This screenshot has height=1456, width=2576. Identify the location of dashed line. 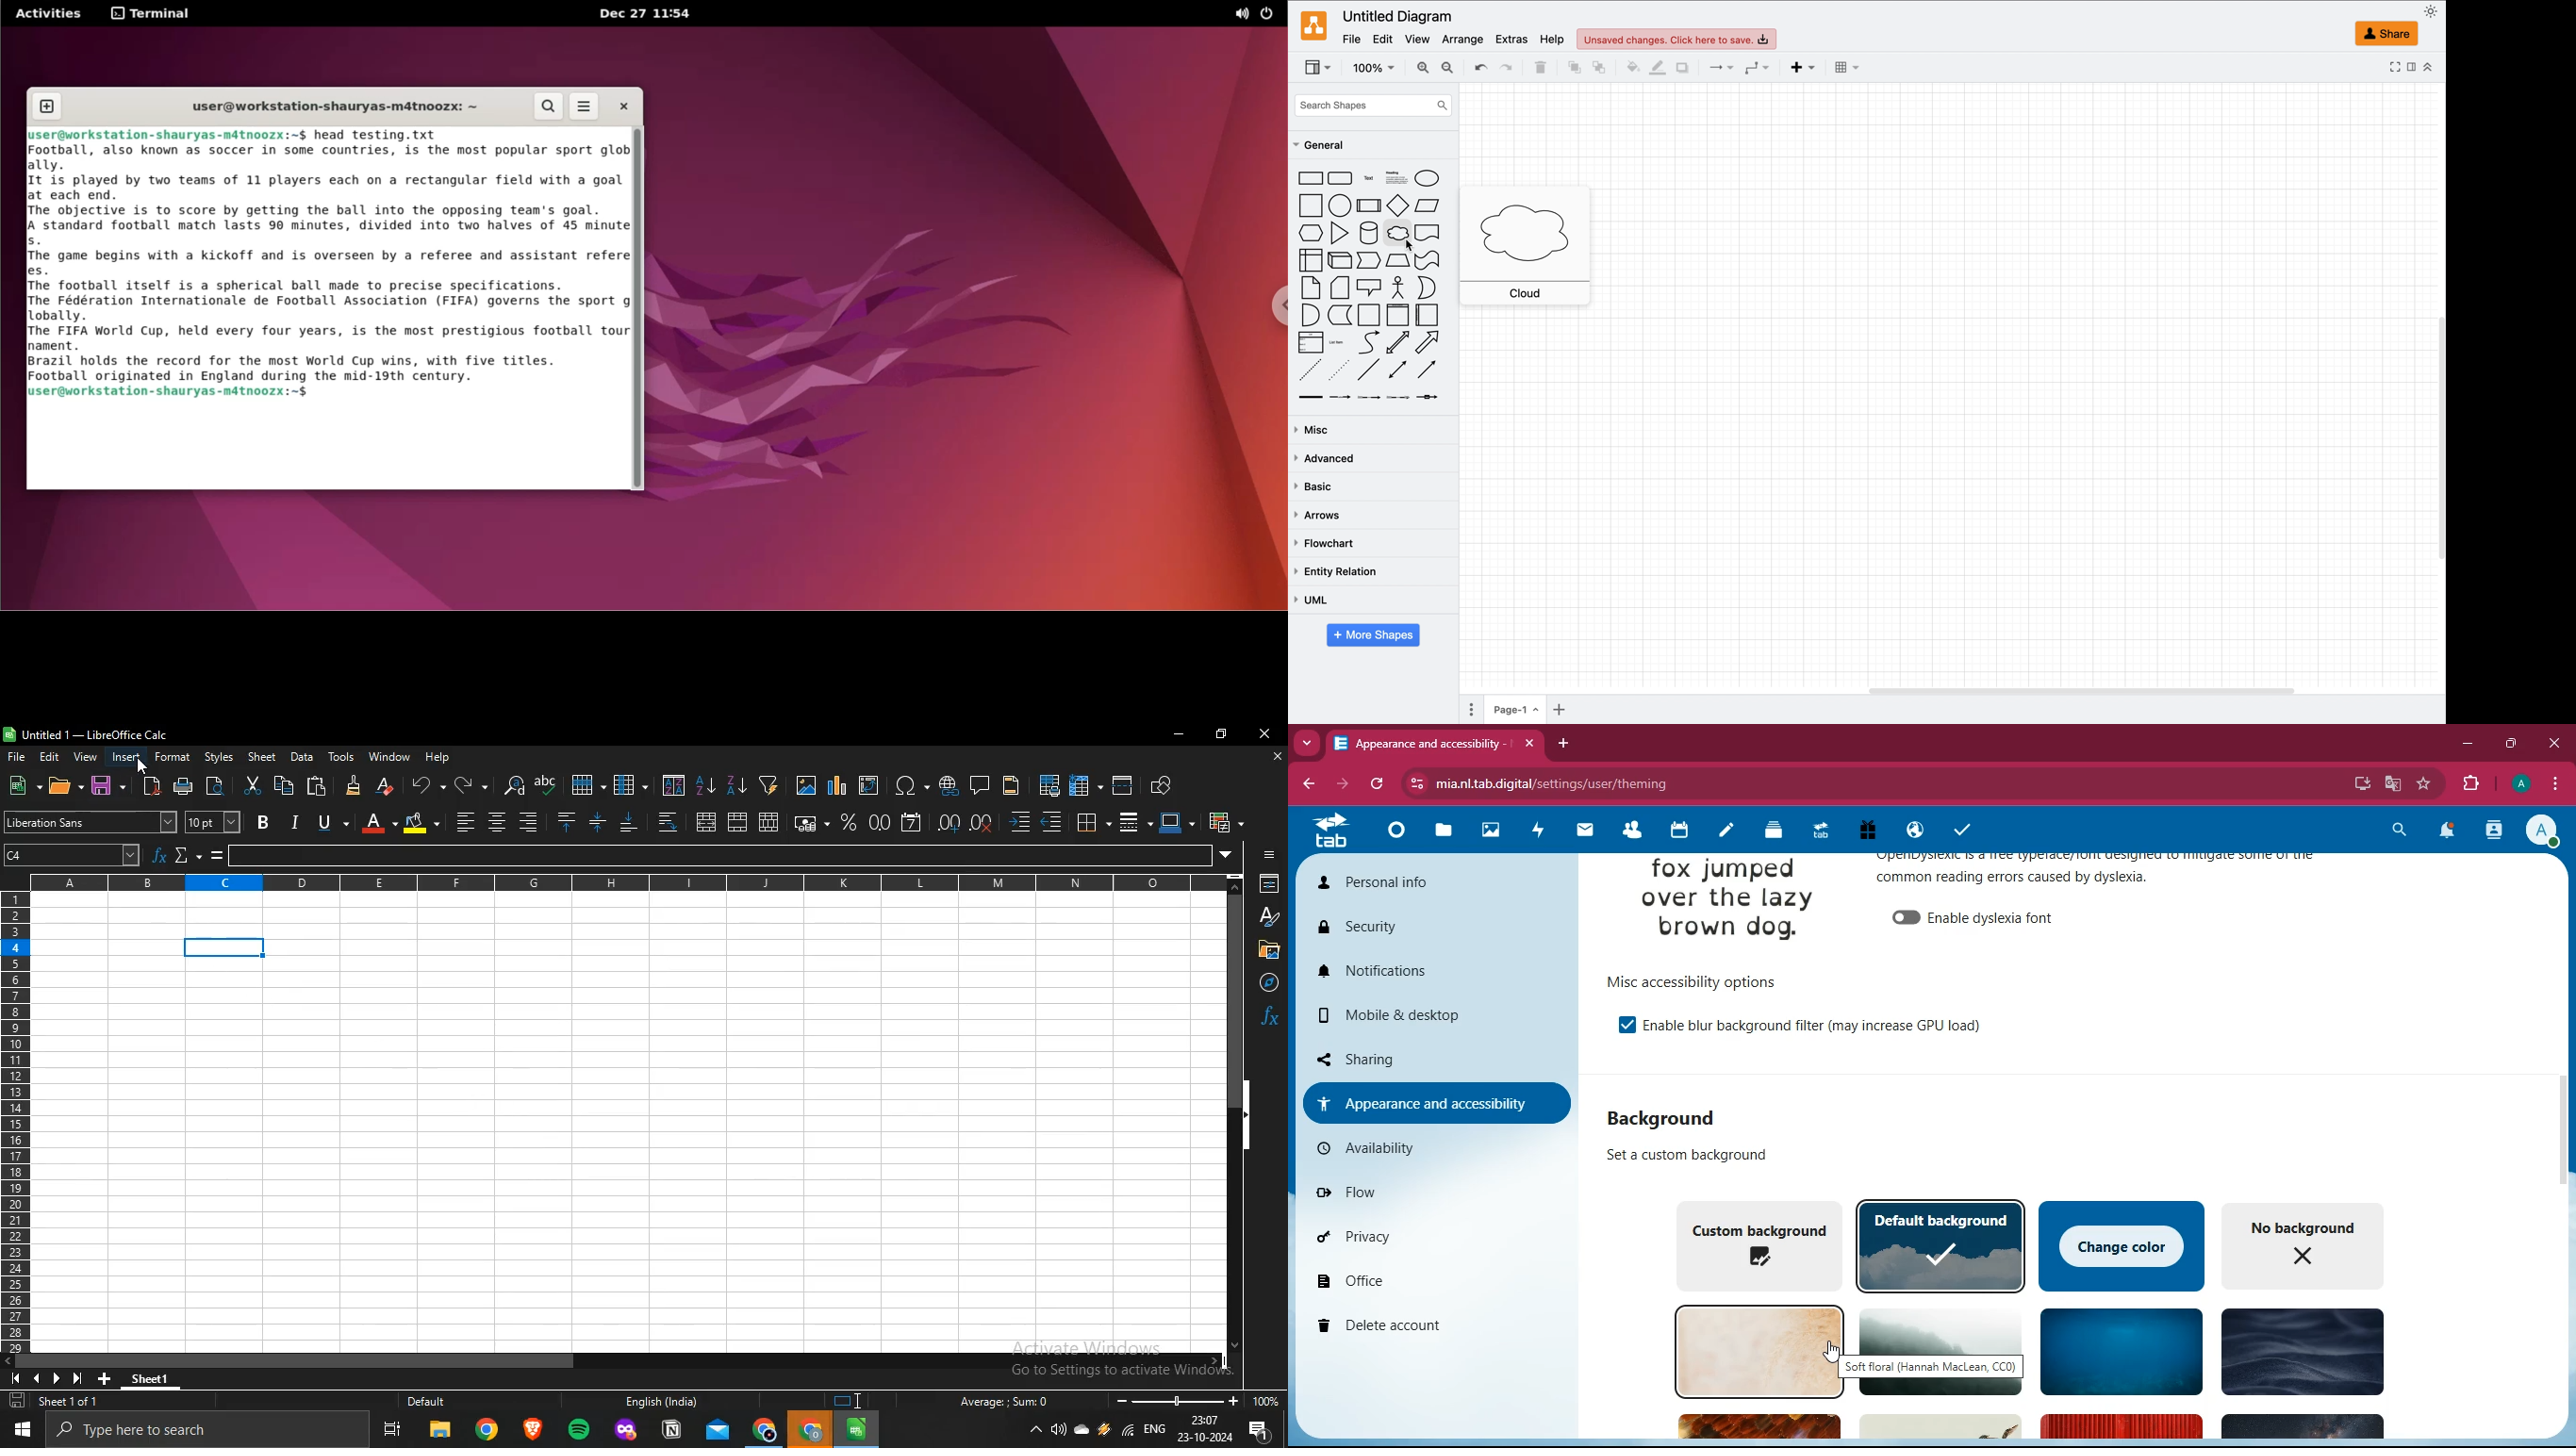
(1311, 369).